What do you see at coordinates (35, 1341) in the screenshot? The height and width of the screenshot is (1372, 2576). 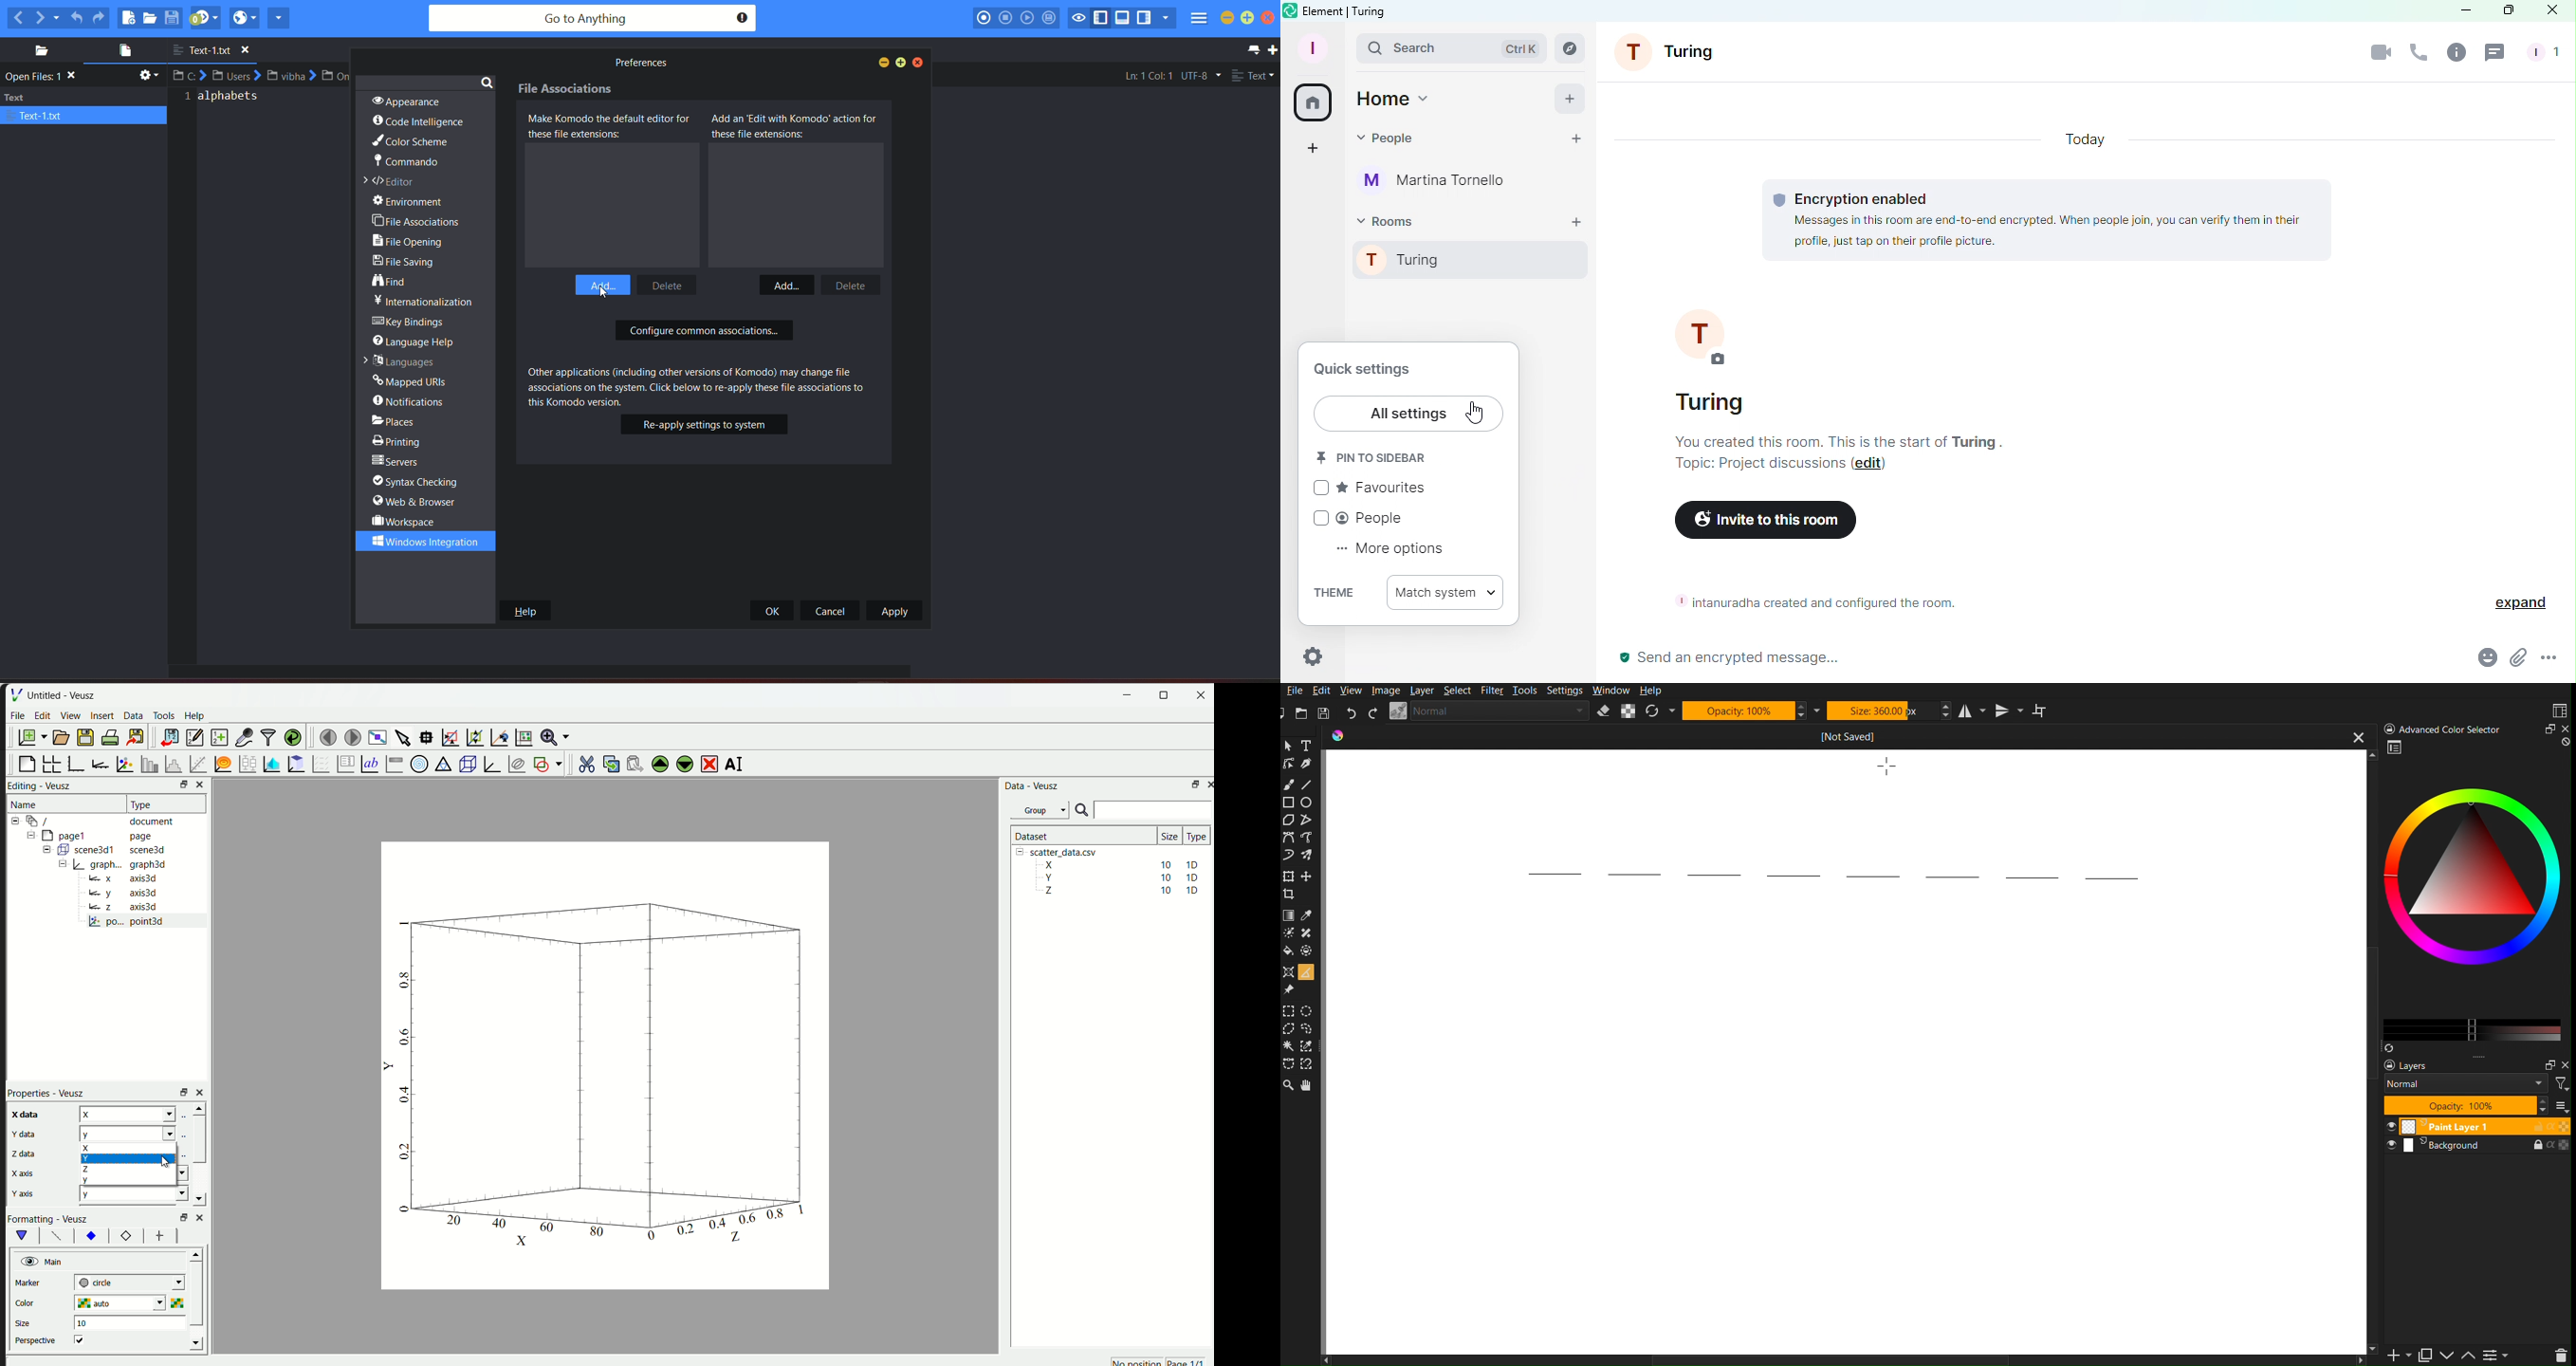 I see `perspective` at bounding box center [35, 1341].